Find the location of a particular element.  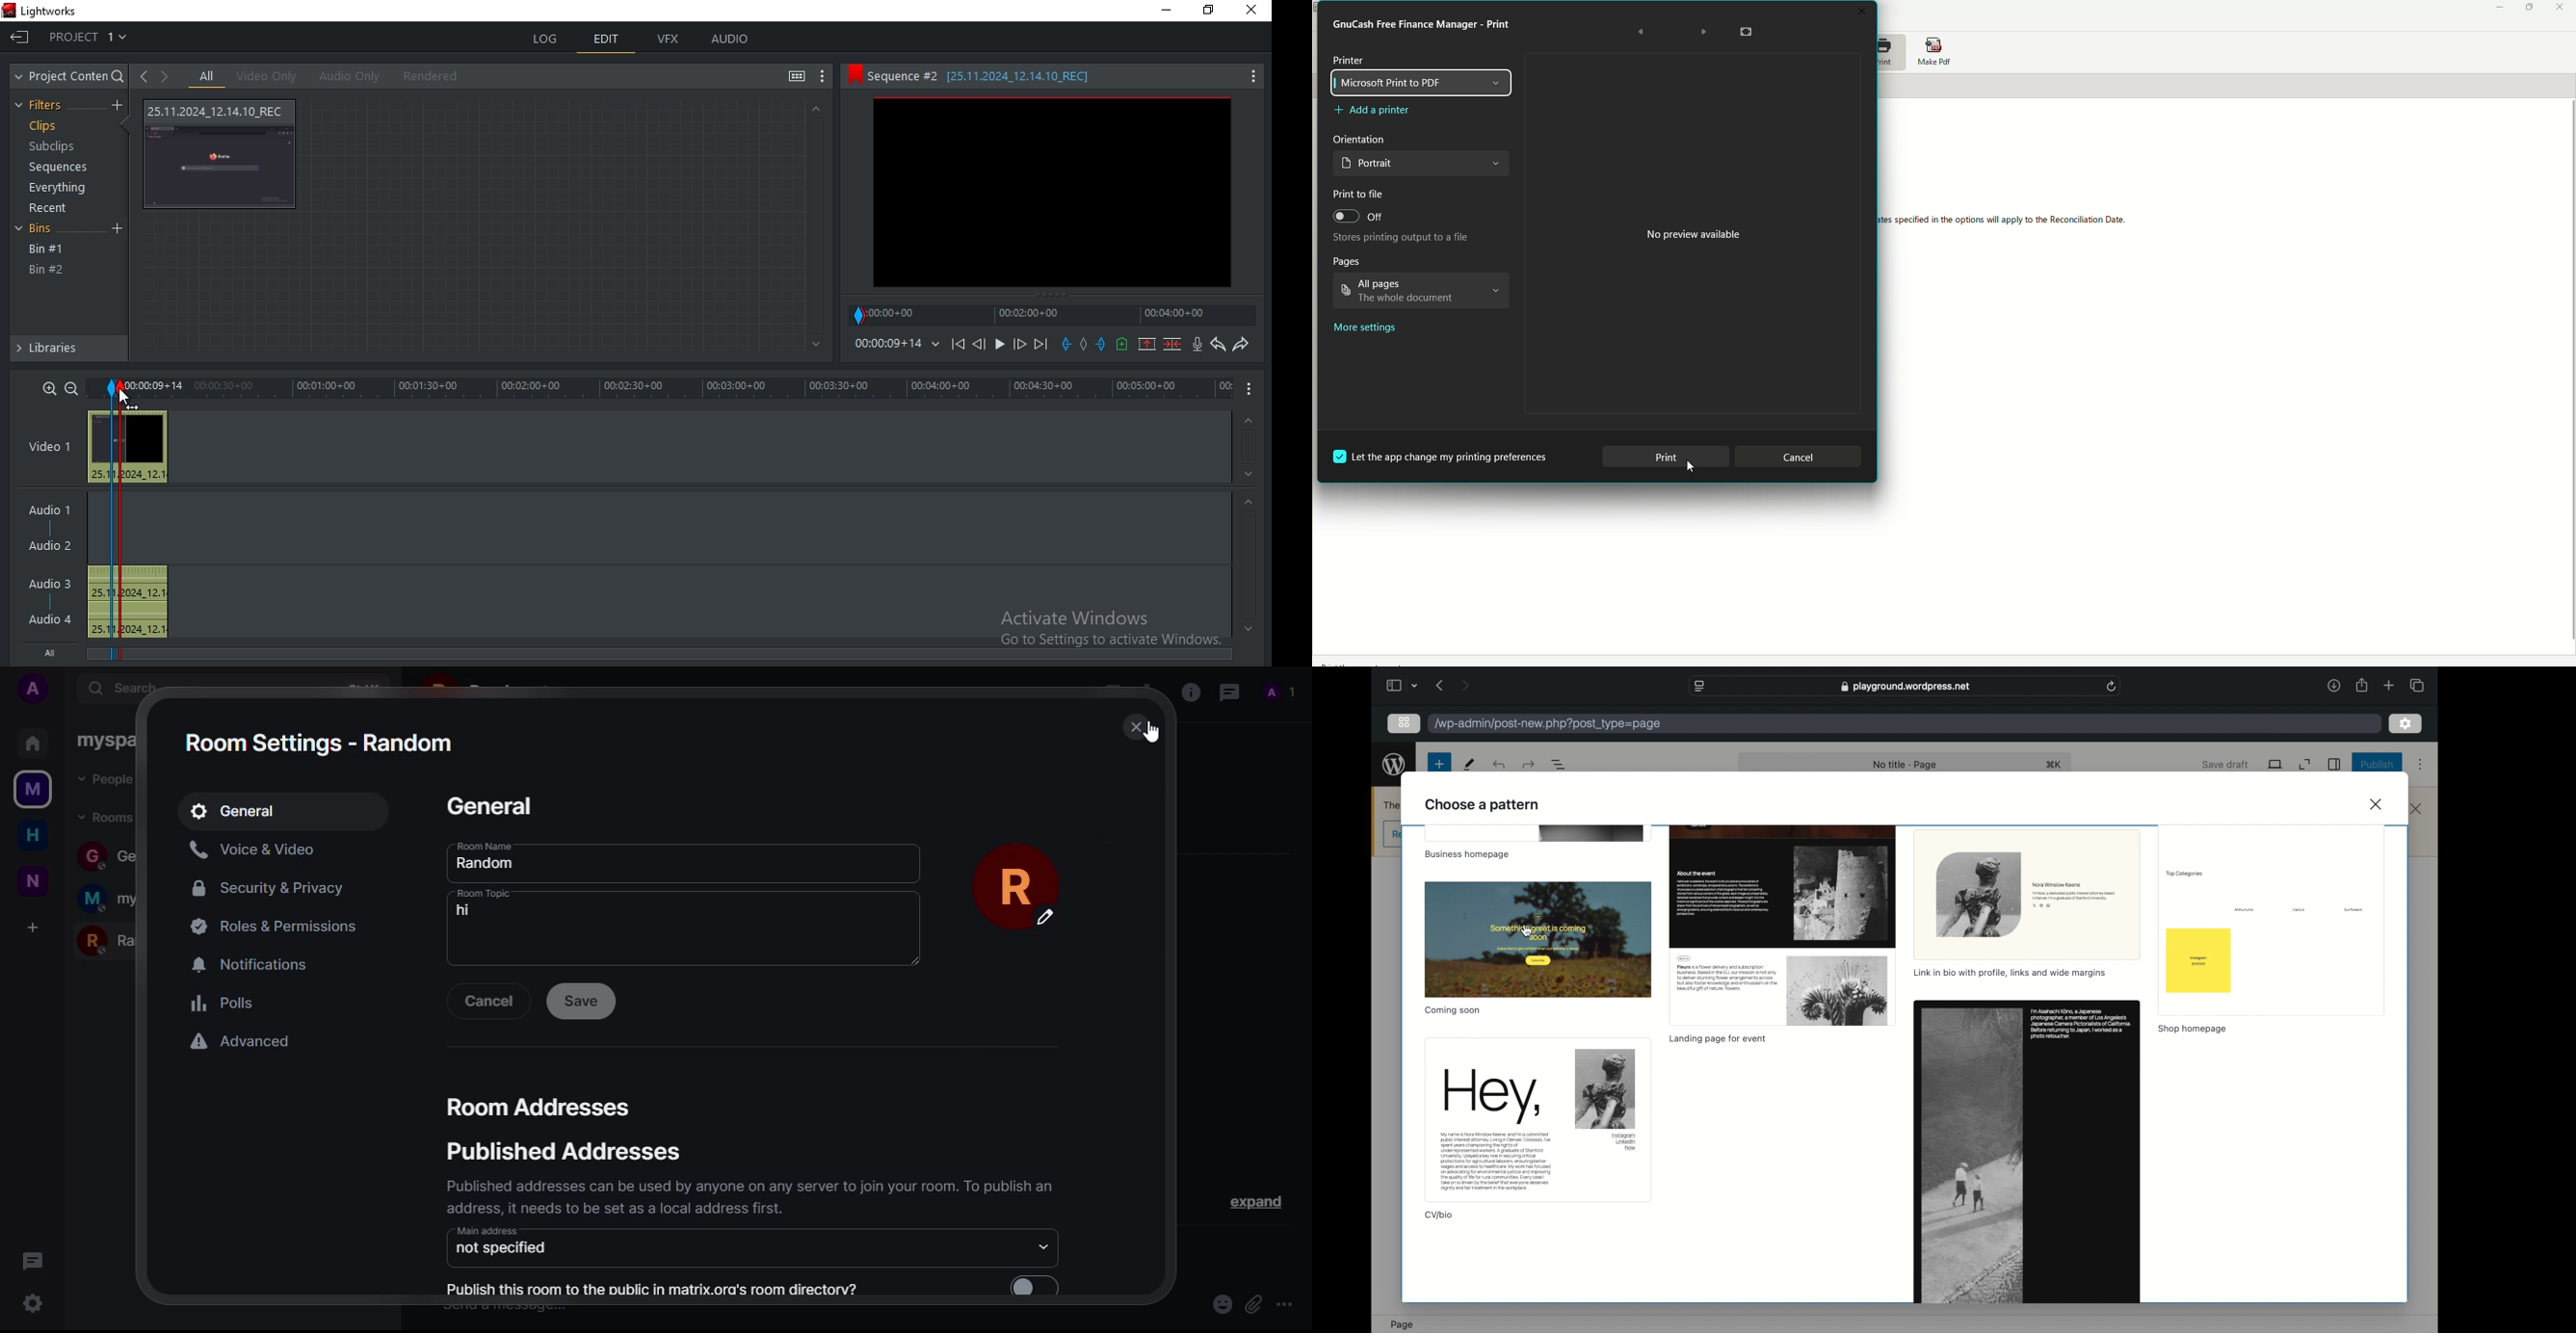

room settings is located at coordinates (323, 744).